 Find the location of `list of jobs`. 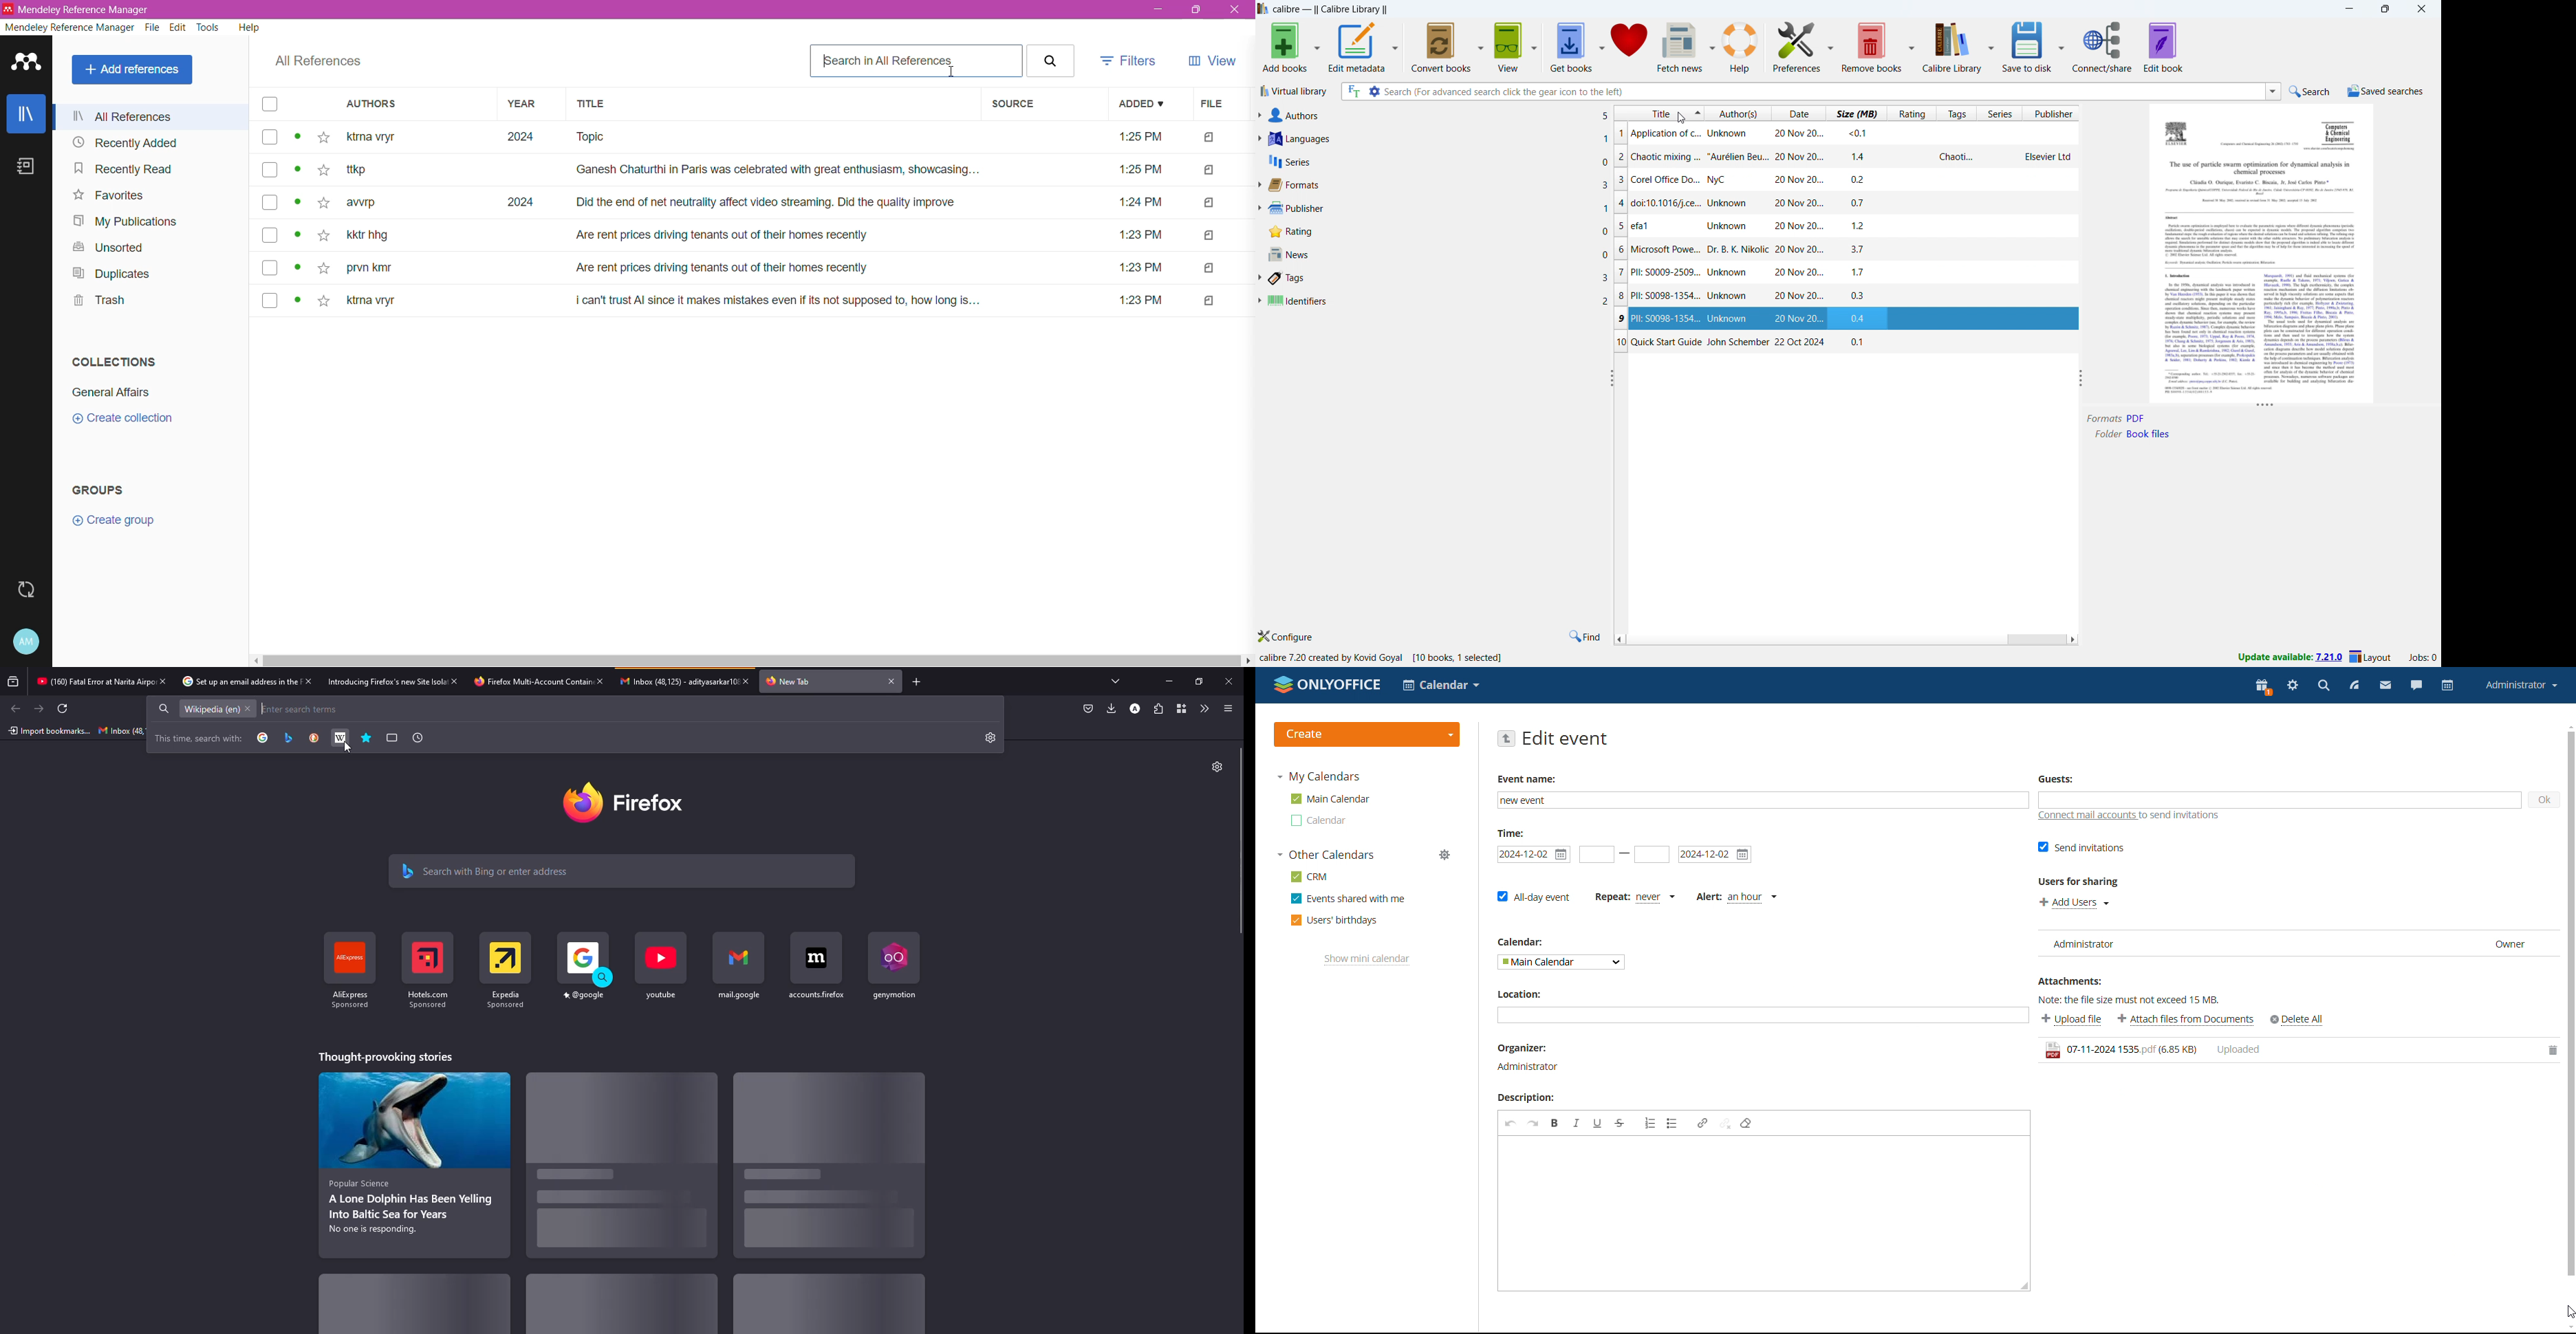

list of jobs is located at coordinates (2422, 658).